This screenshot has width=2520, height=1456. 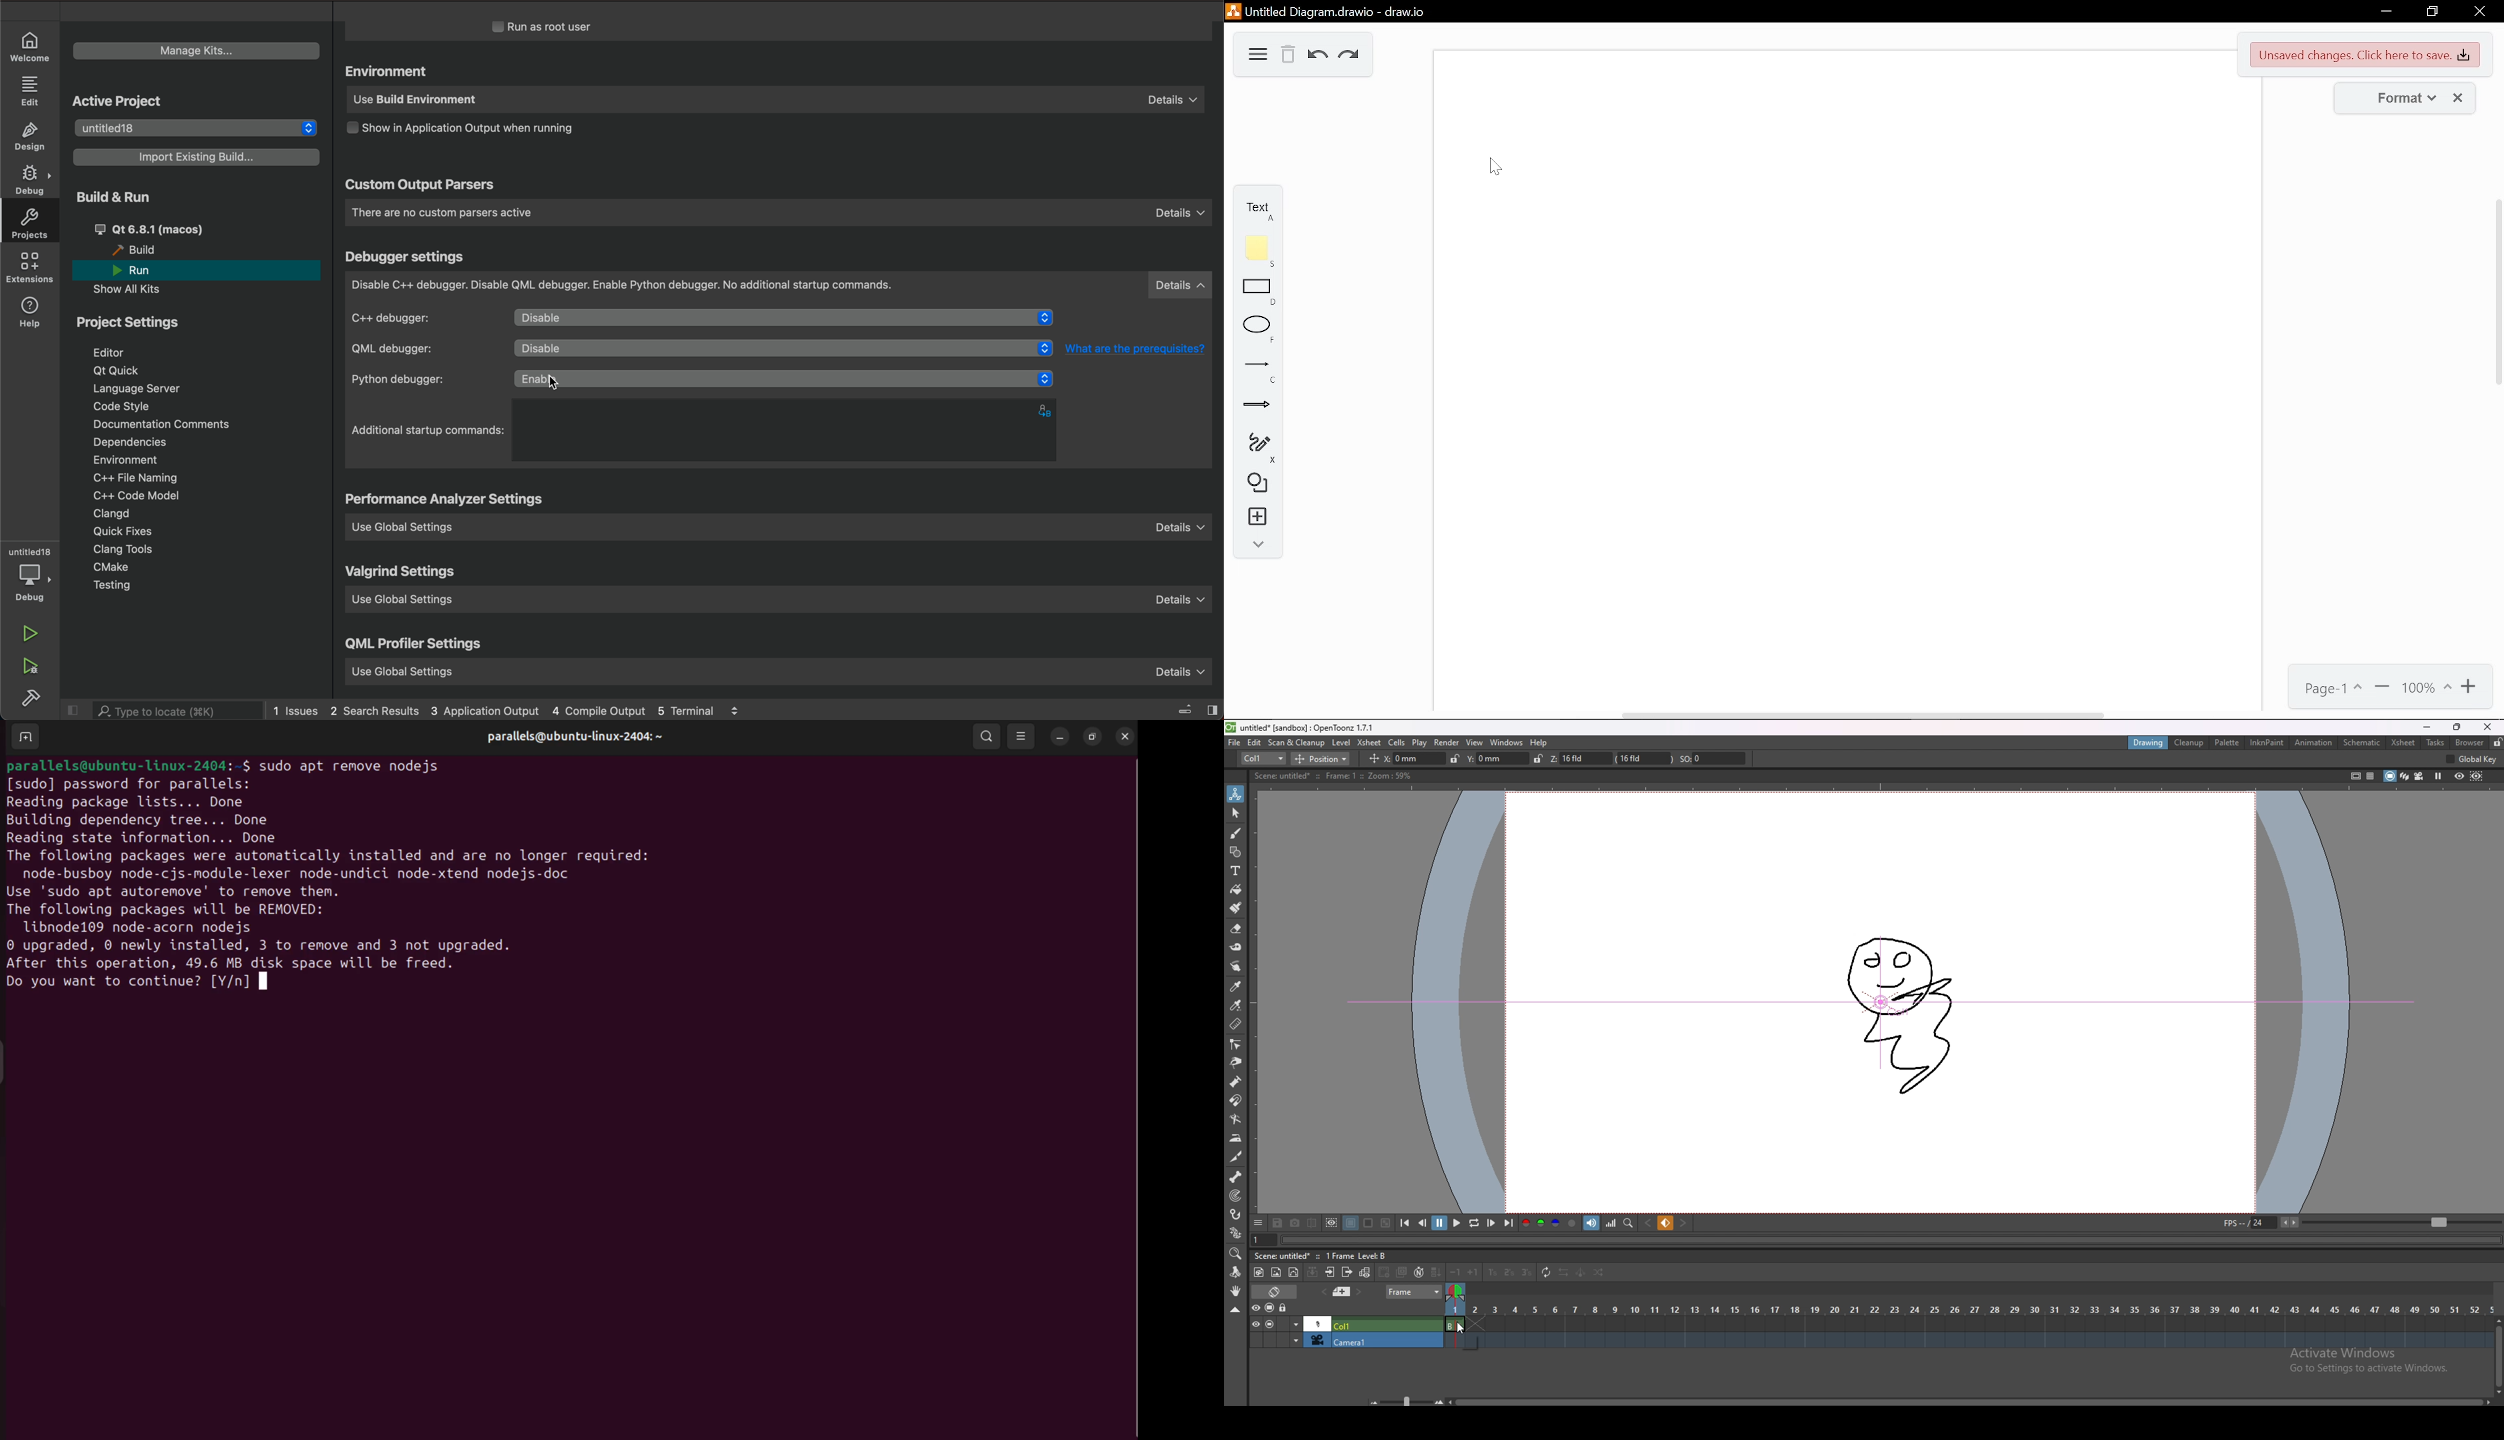 What do you see at coordinates (1236, 1157) in the screenshot?
I see `cutter` at bounding box center [1236, 1157].